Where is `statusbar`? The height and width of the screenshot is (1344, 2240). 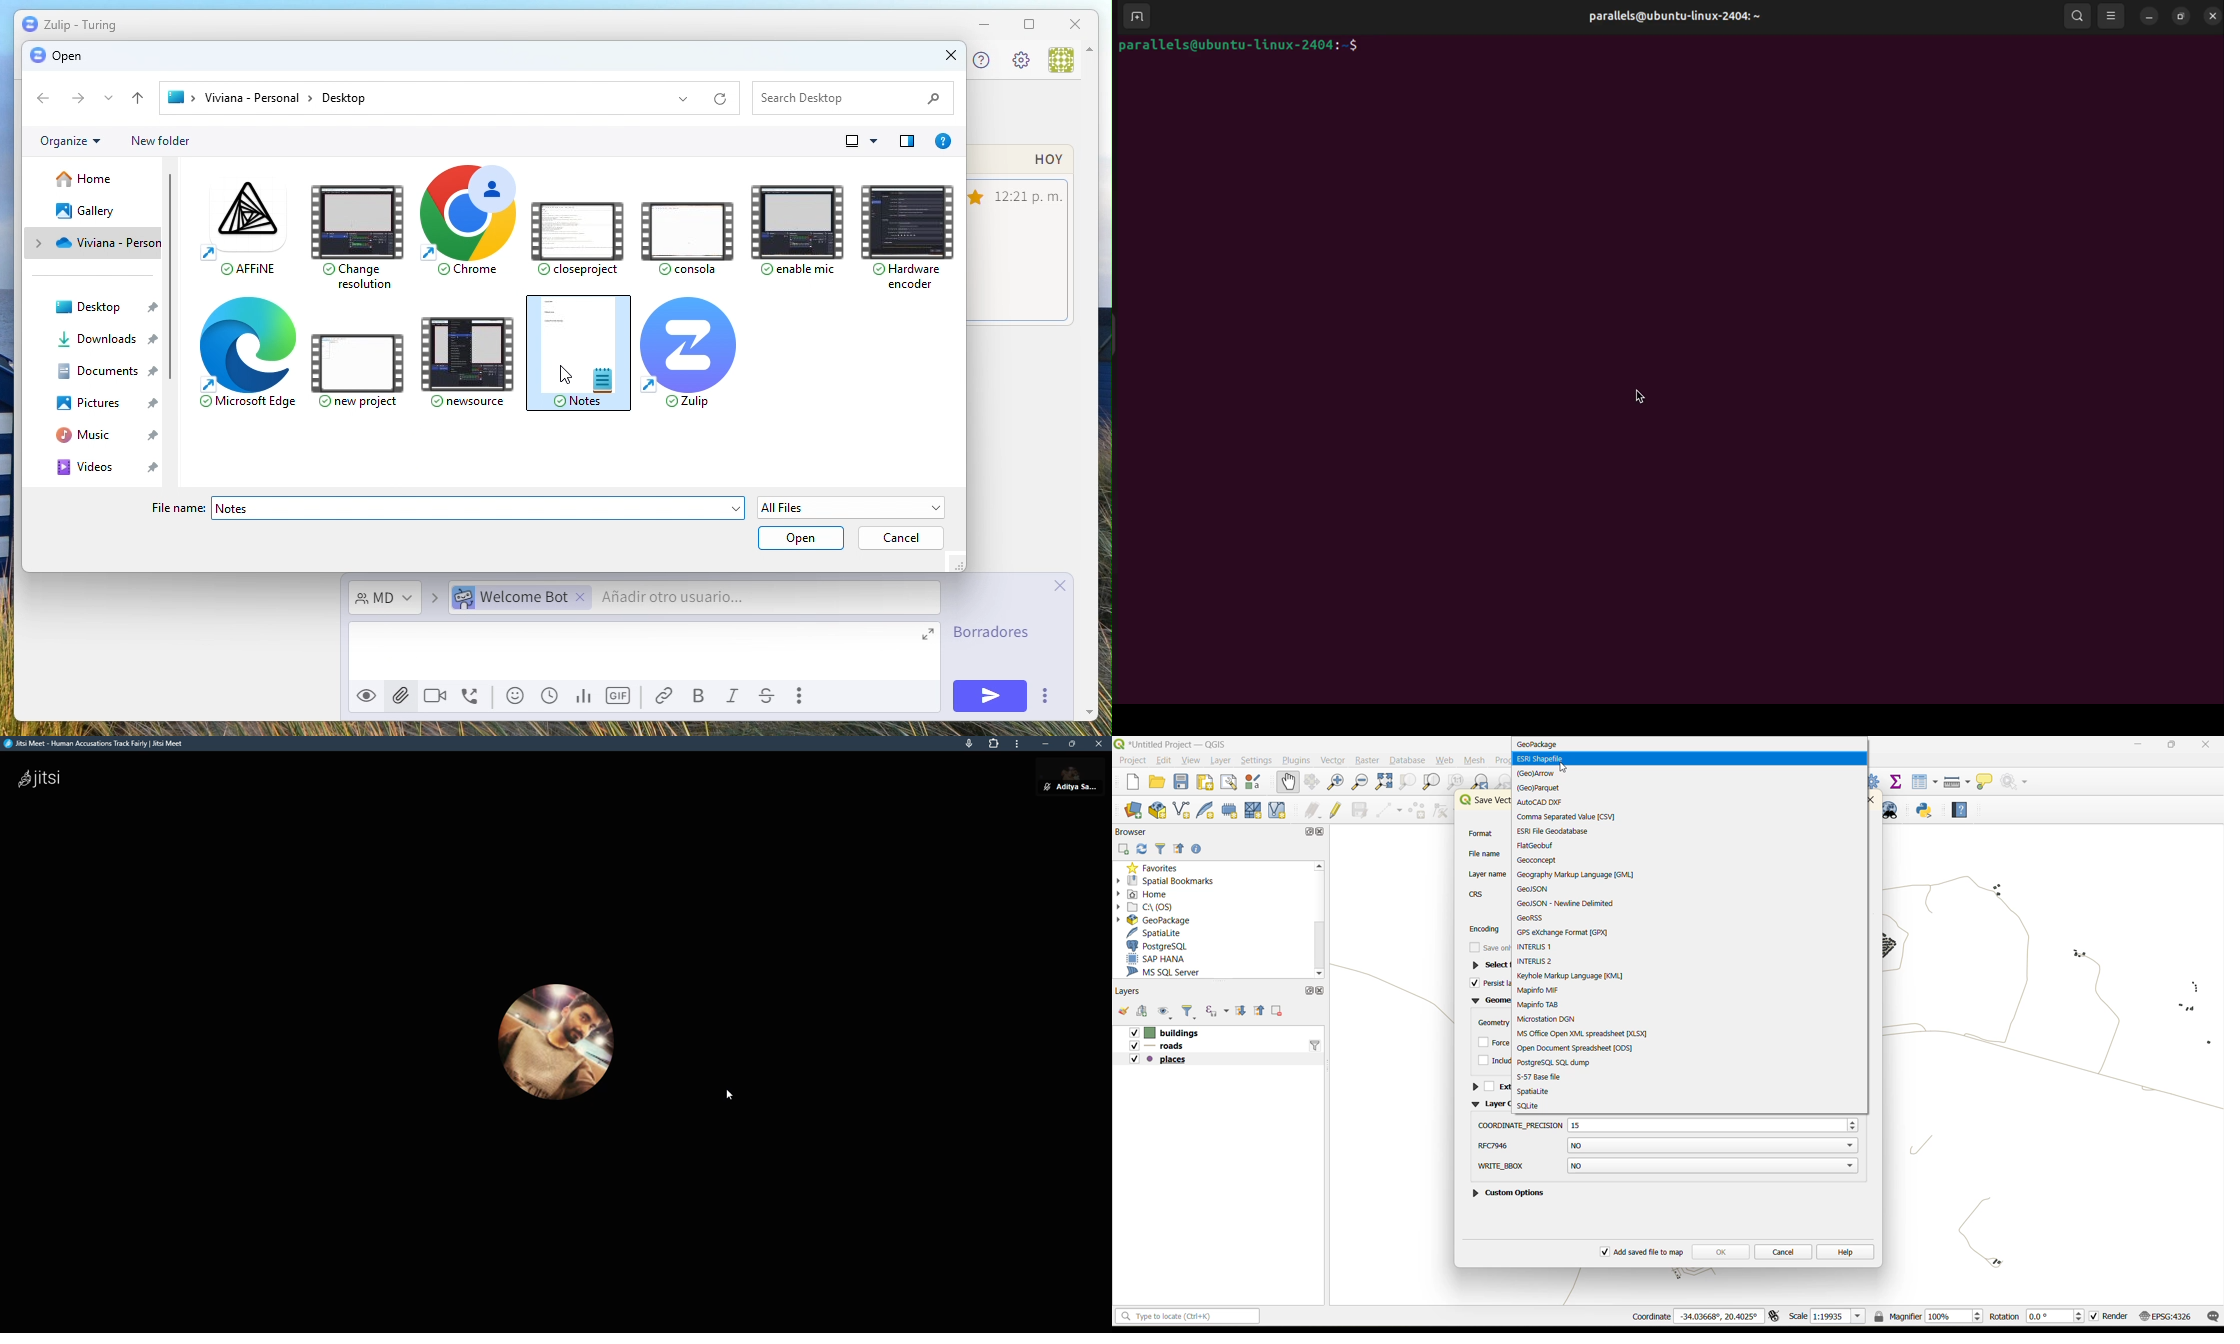 statusbar is located at coordinates (1191, 1316).